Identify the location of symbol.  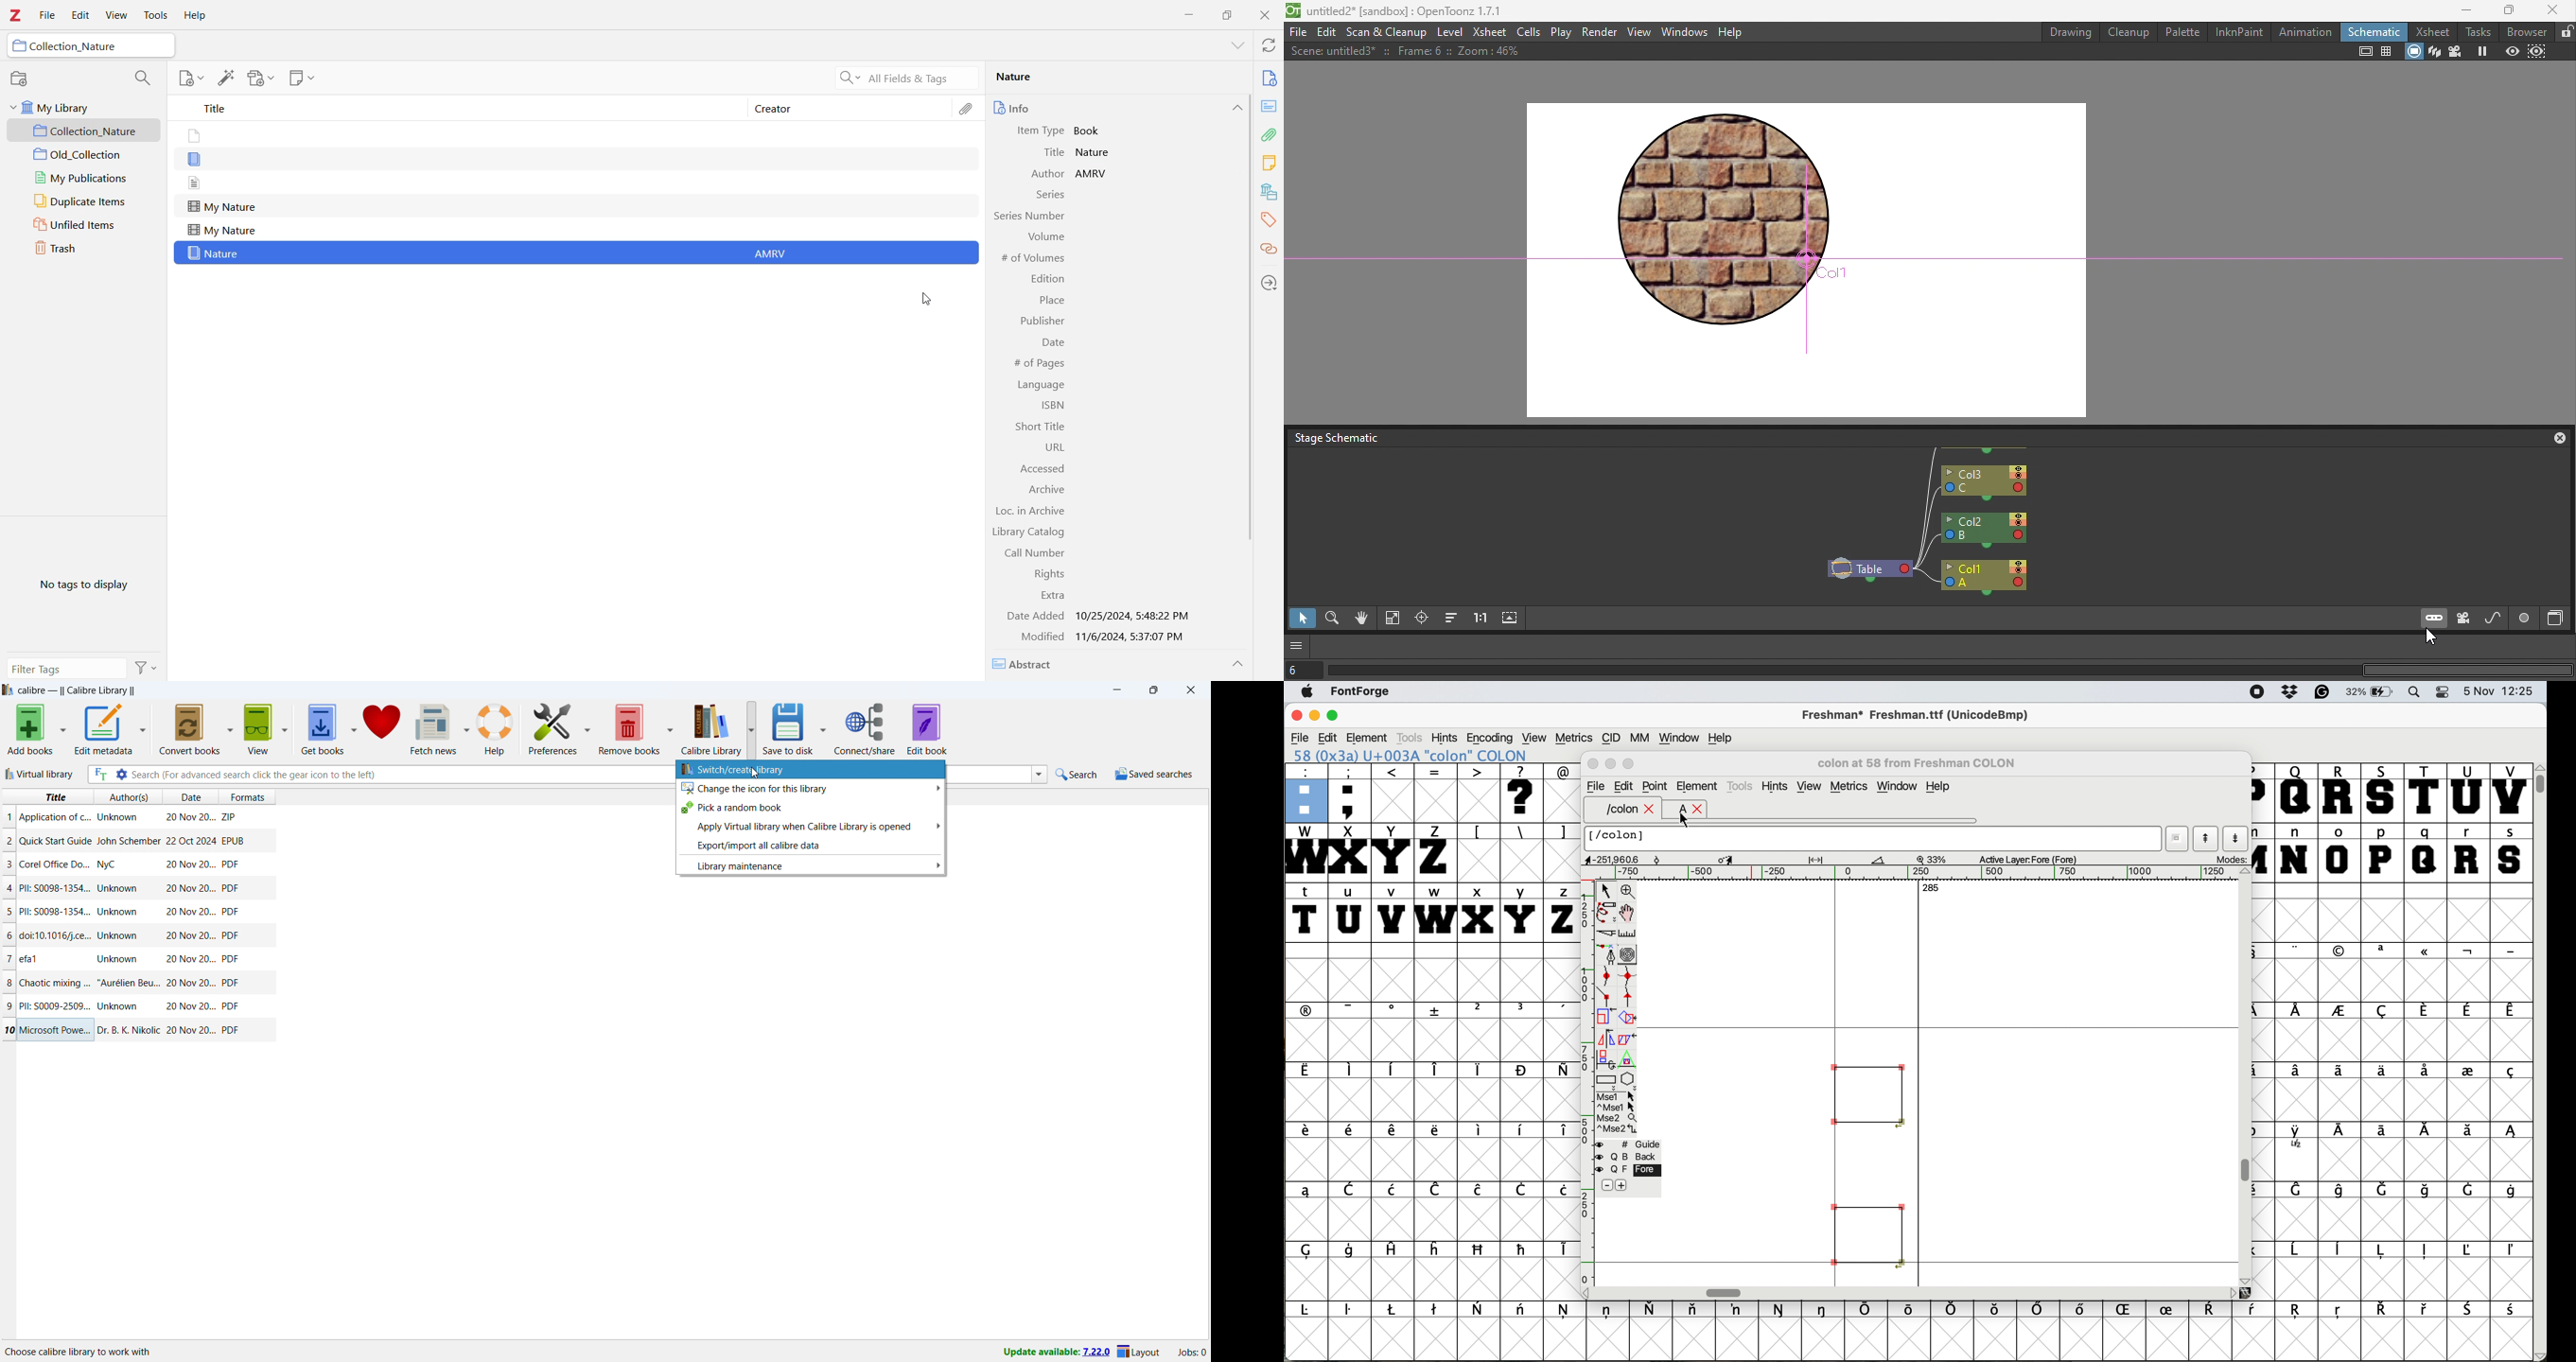
(2341, 951).